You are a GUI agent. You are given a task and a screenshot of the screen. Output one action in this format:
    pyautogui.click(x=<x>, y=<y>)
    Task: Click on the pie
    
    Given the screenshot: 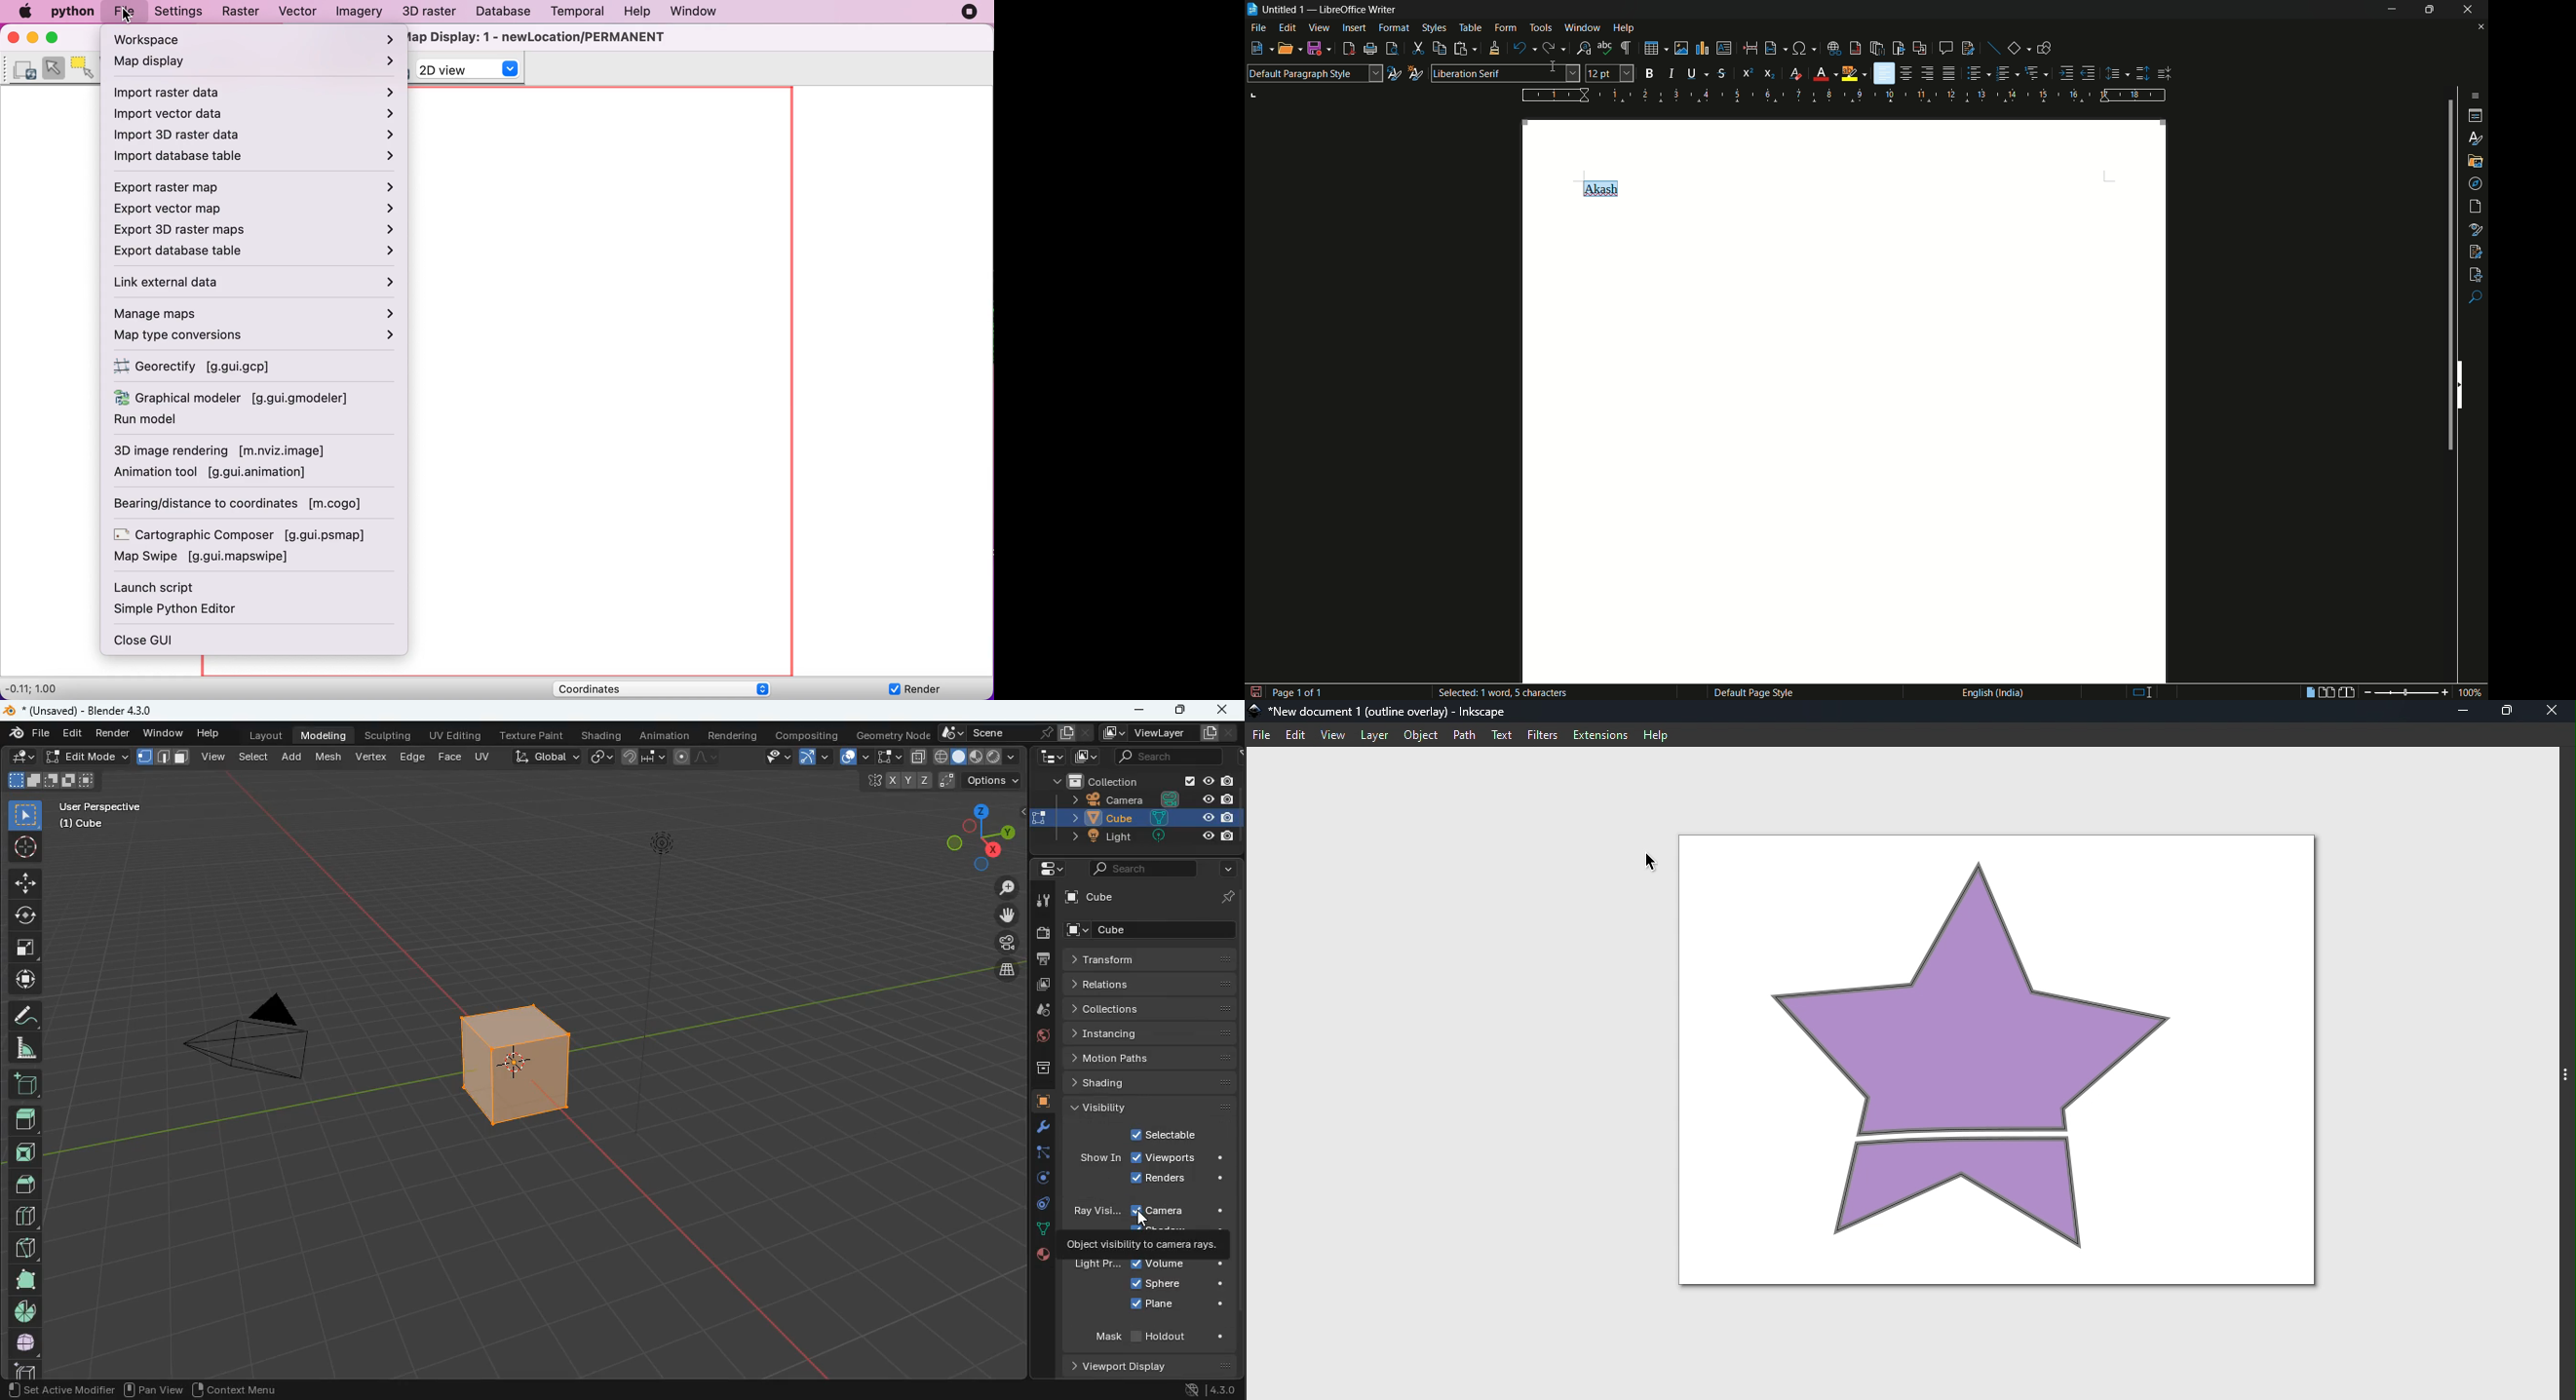 What is the action you would take?
    pyautogui.click(x=25, y=1313)
    